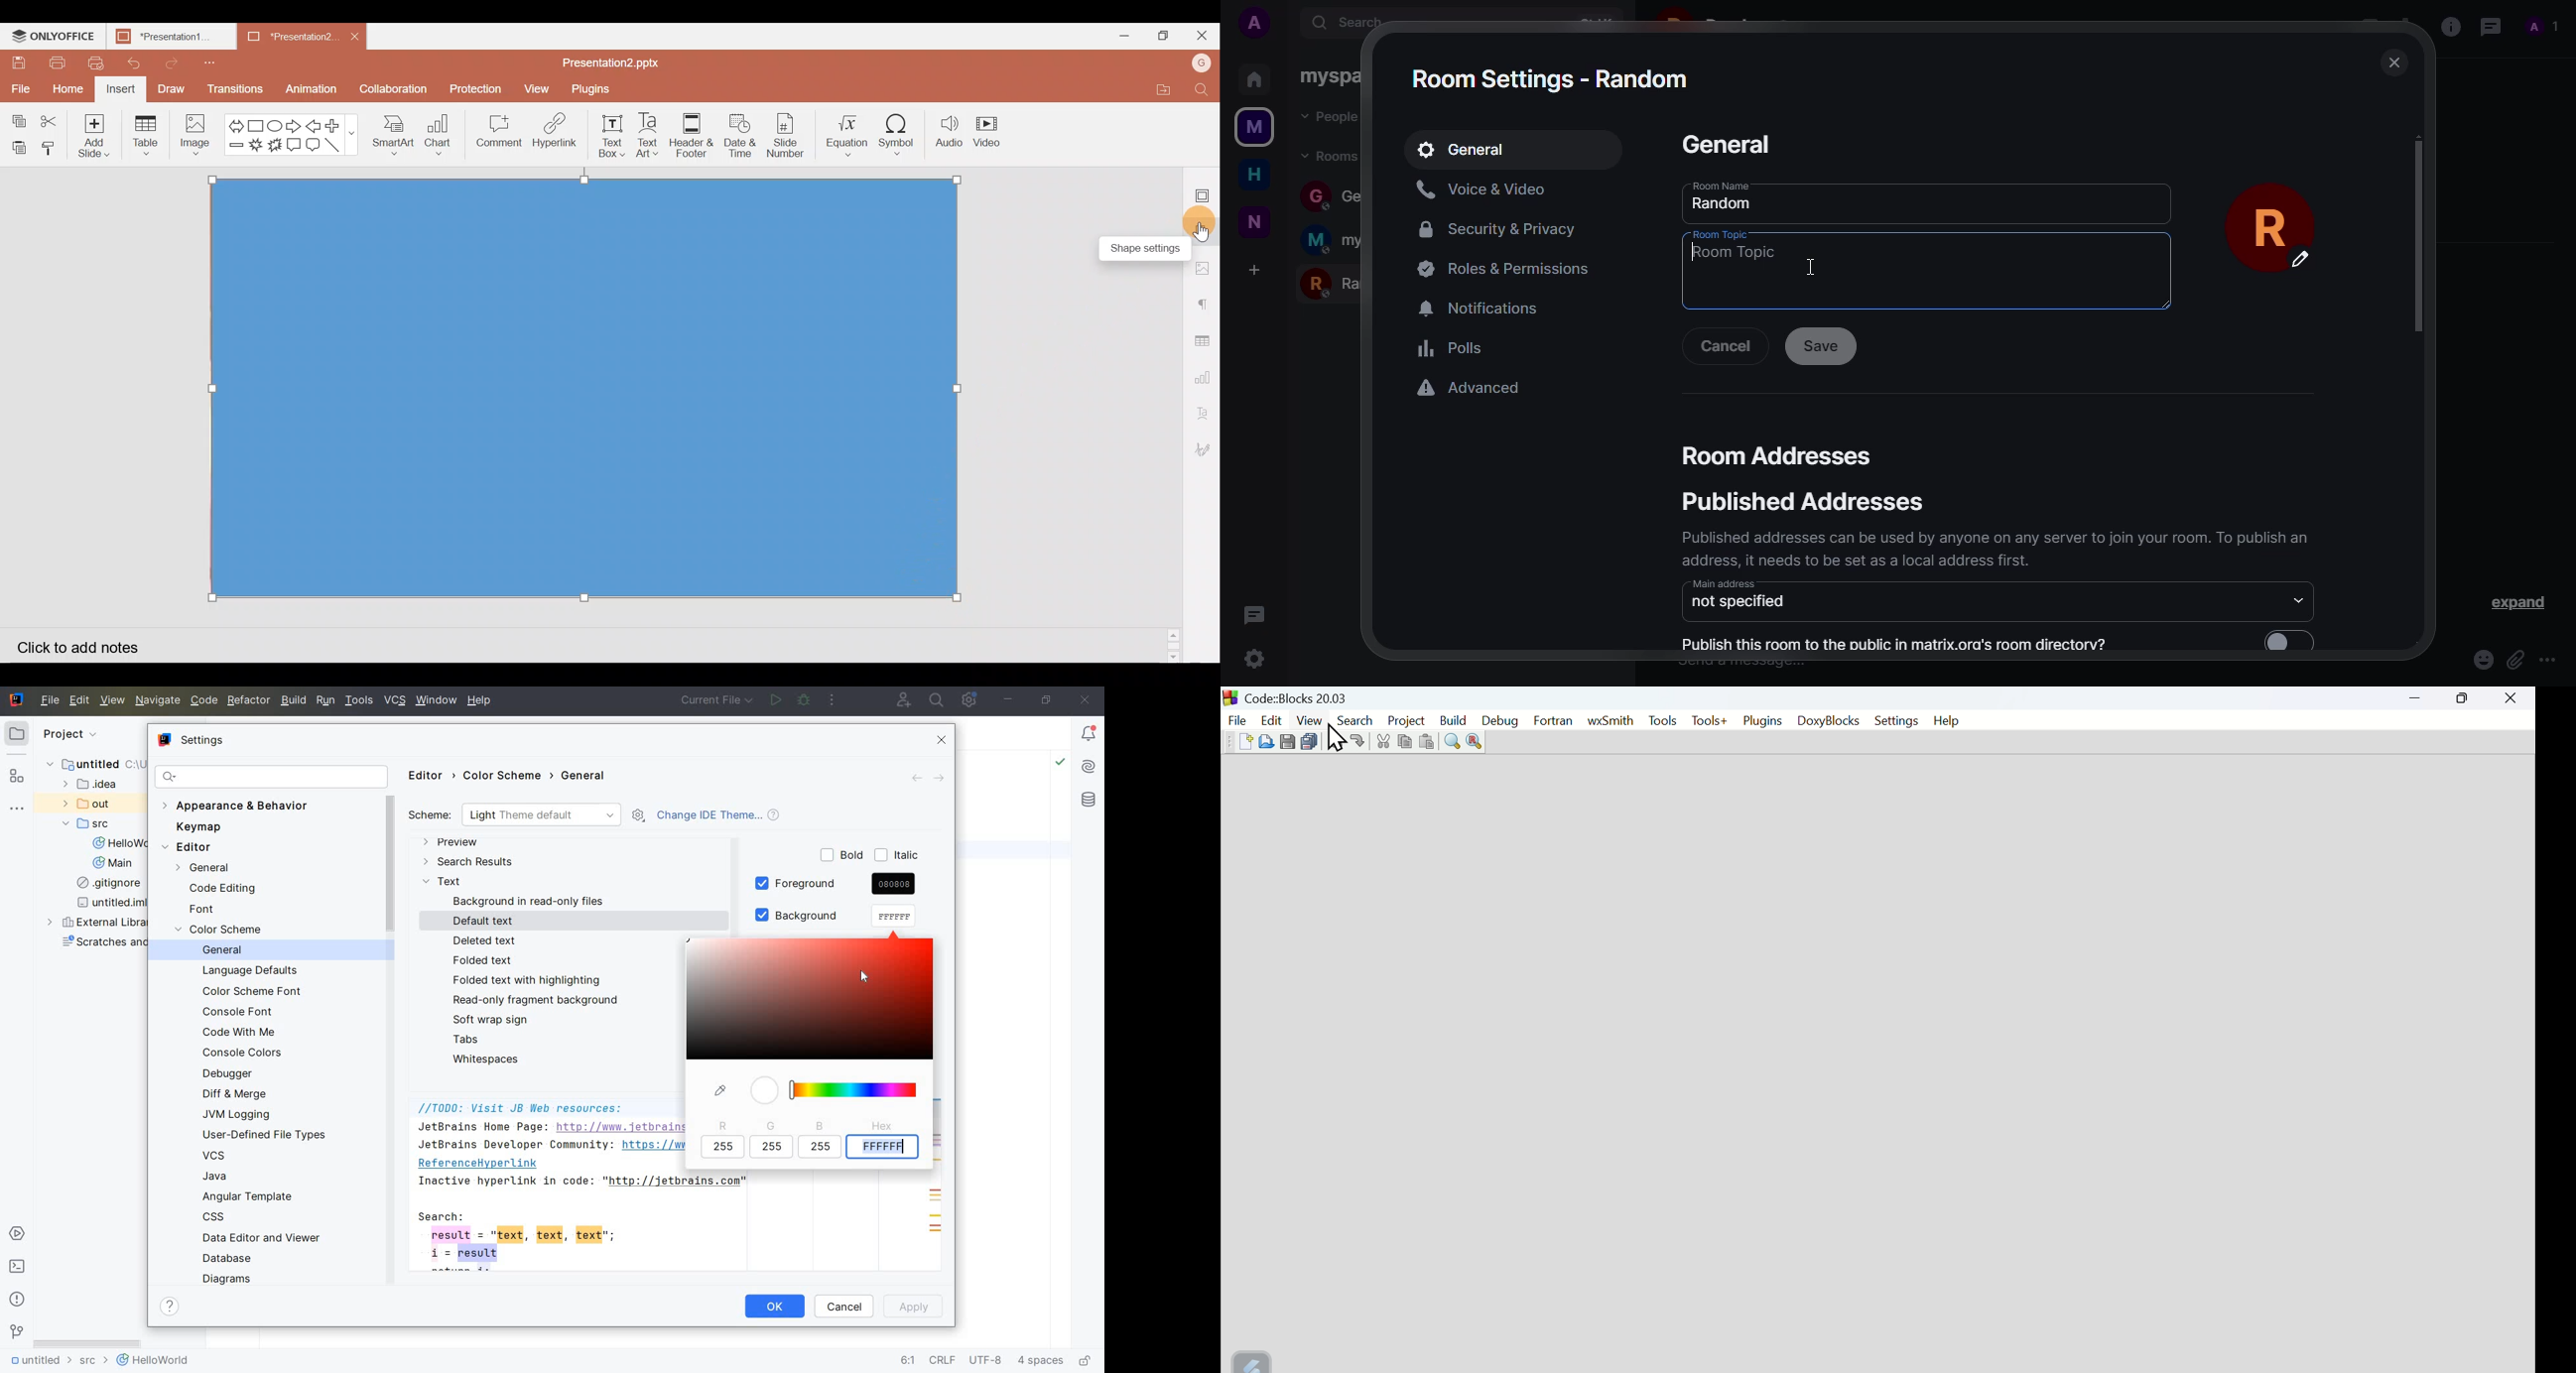 This screenshot has height=1400, width=2576. What do you see at coordinates (497, 132) in the screenshot?
I see `Comment` at bounding box center [497, 132].